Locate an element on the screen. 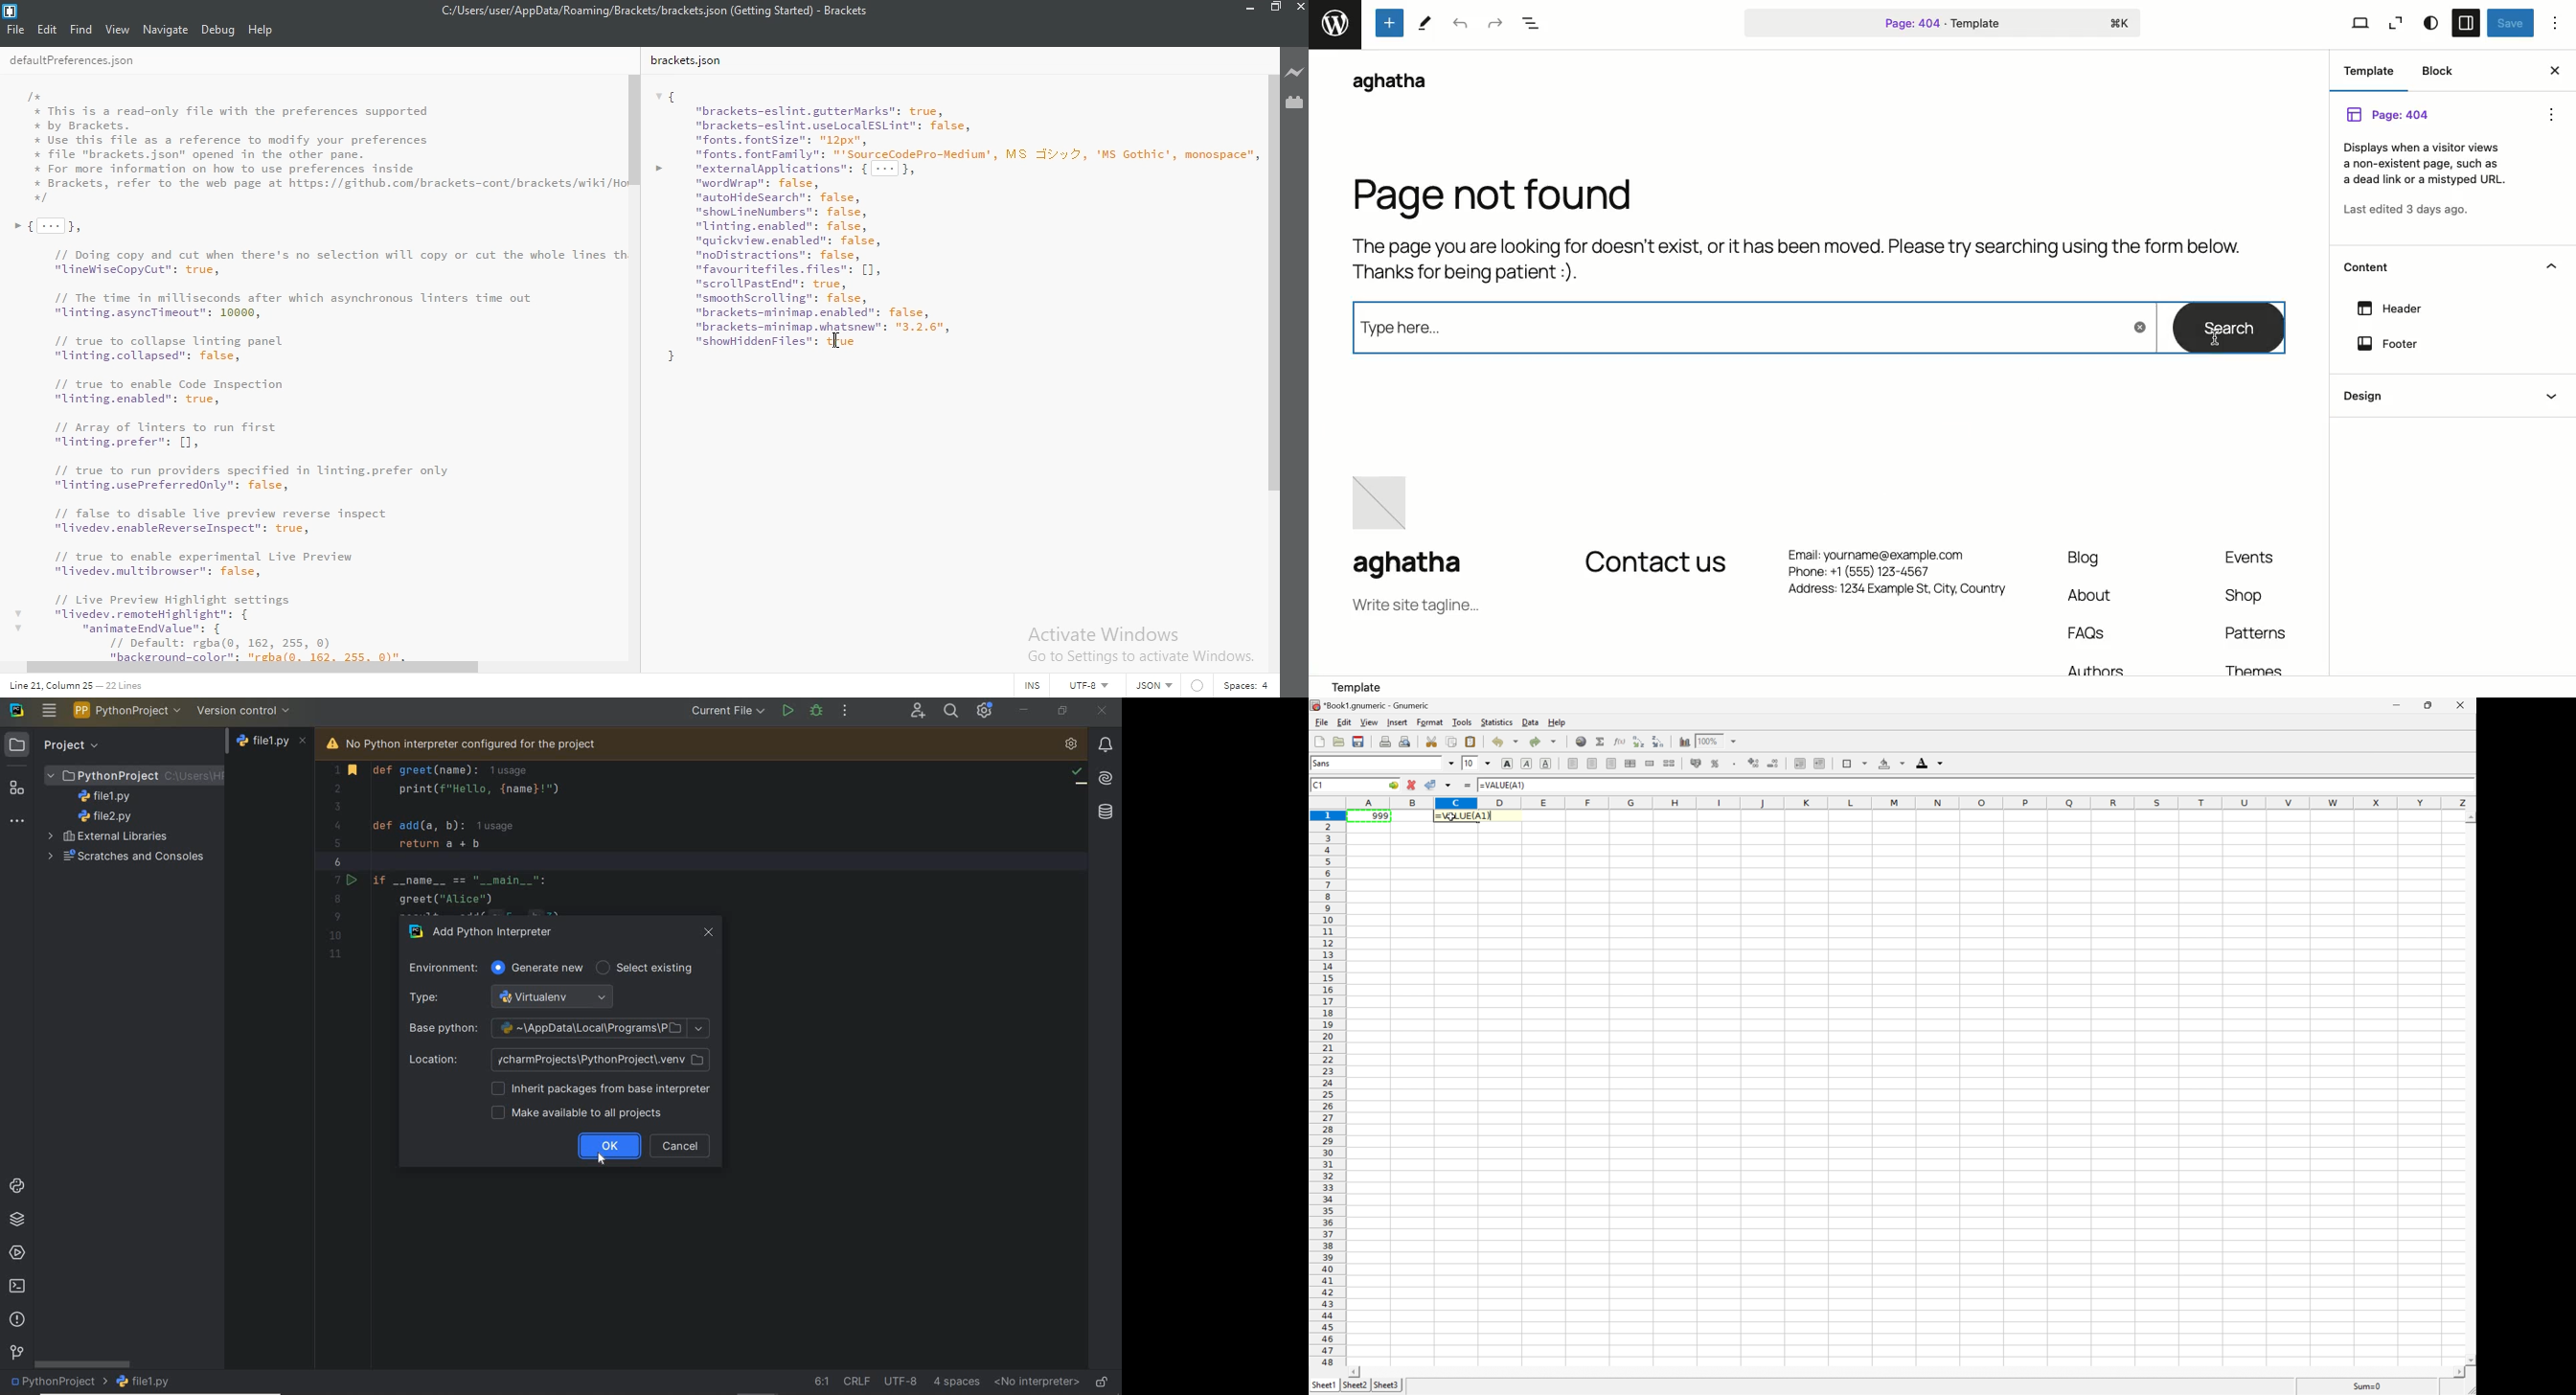  Environment is located at coordinates (440, 968).